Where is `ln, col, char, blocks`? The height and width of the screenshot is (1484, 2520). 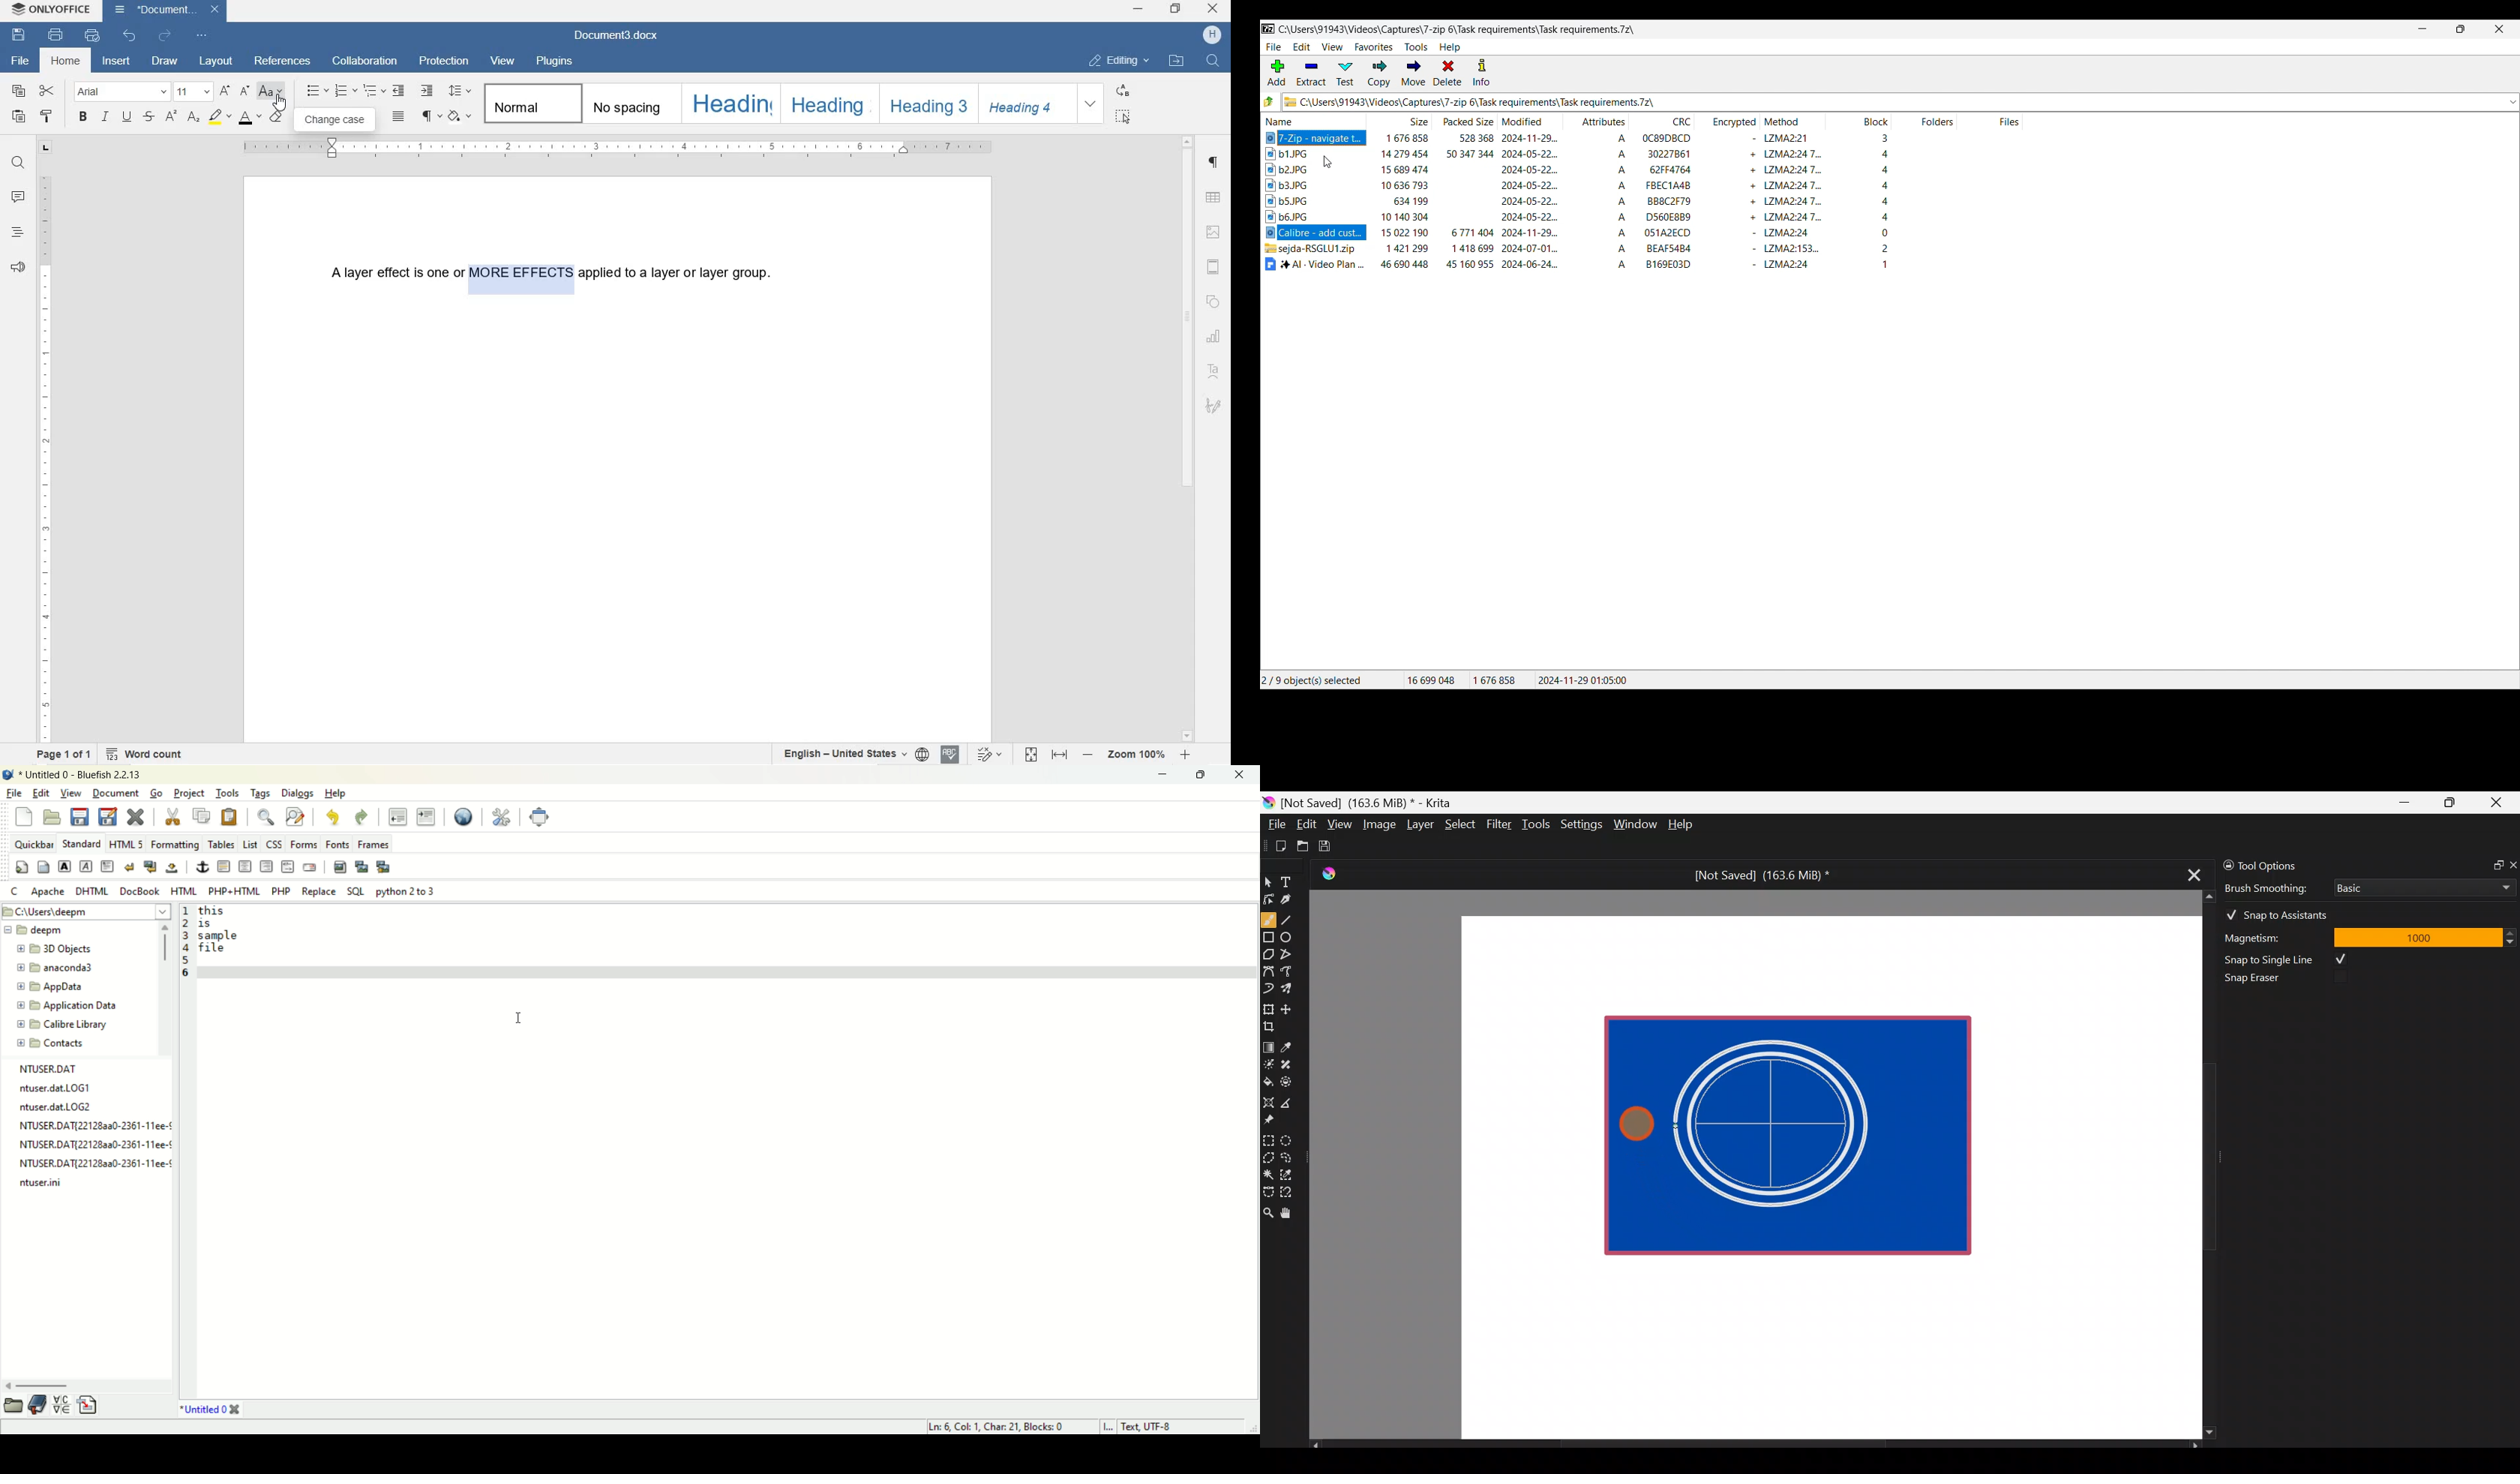
ln, col, char, blocks is located at coordinates (1002, 1427).